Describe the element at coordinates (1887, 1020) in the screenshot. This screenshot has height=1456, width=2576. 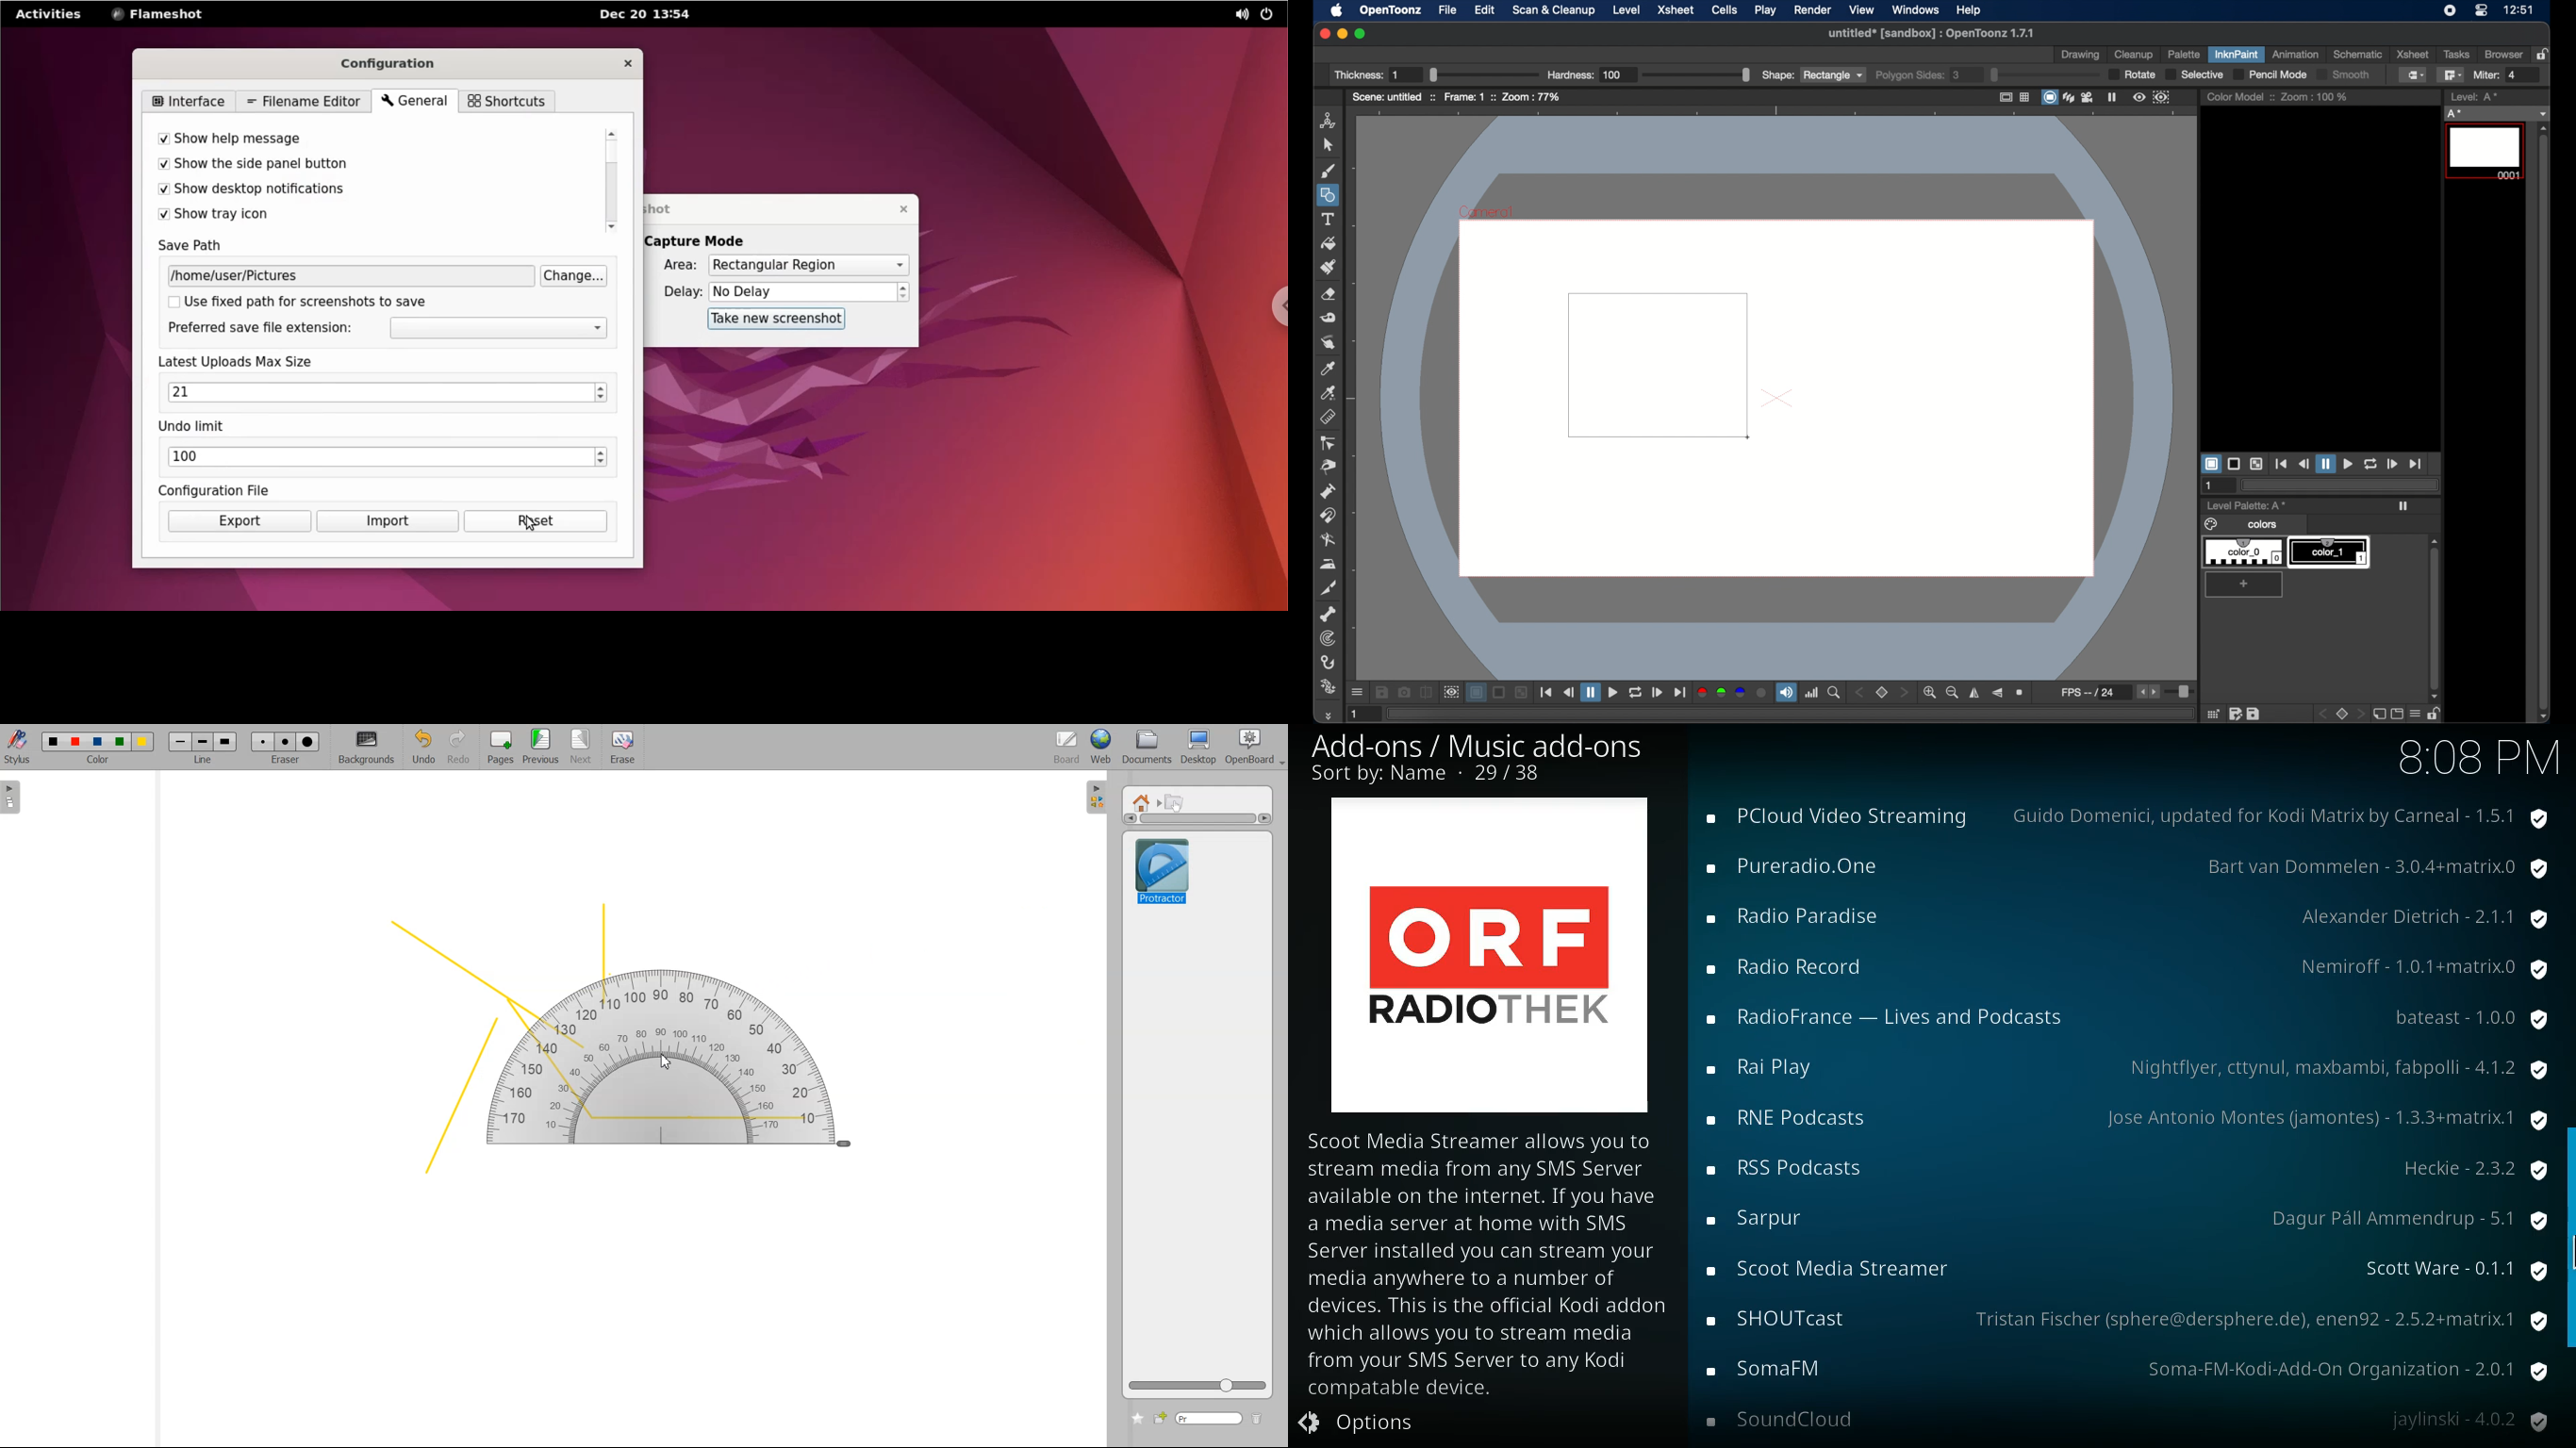
I see `add-on` at that location.